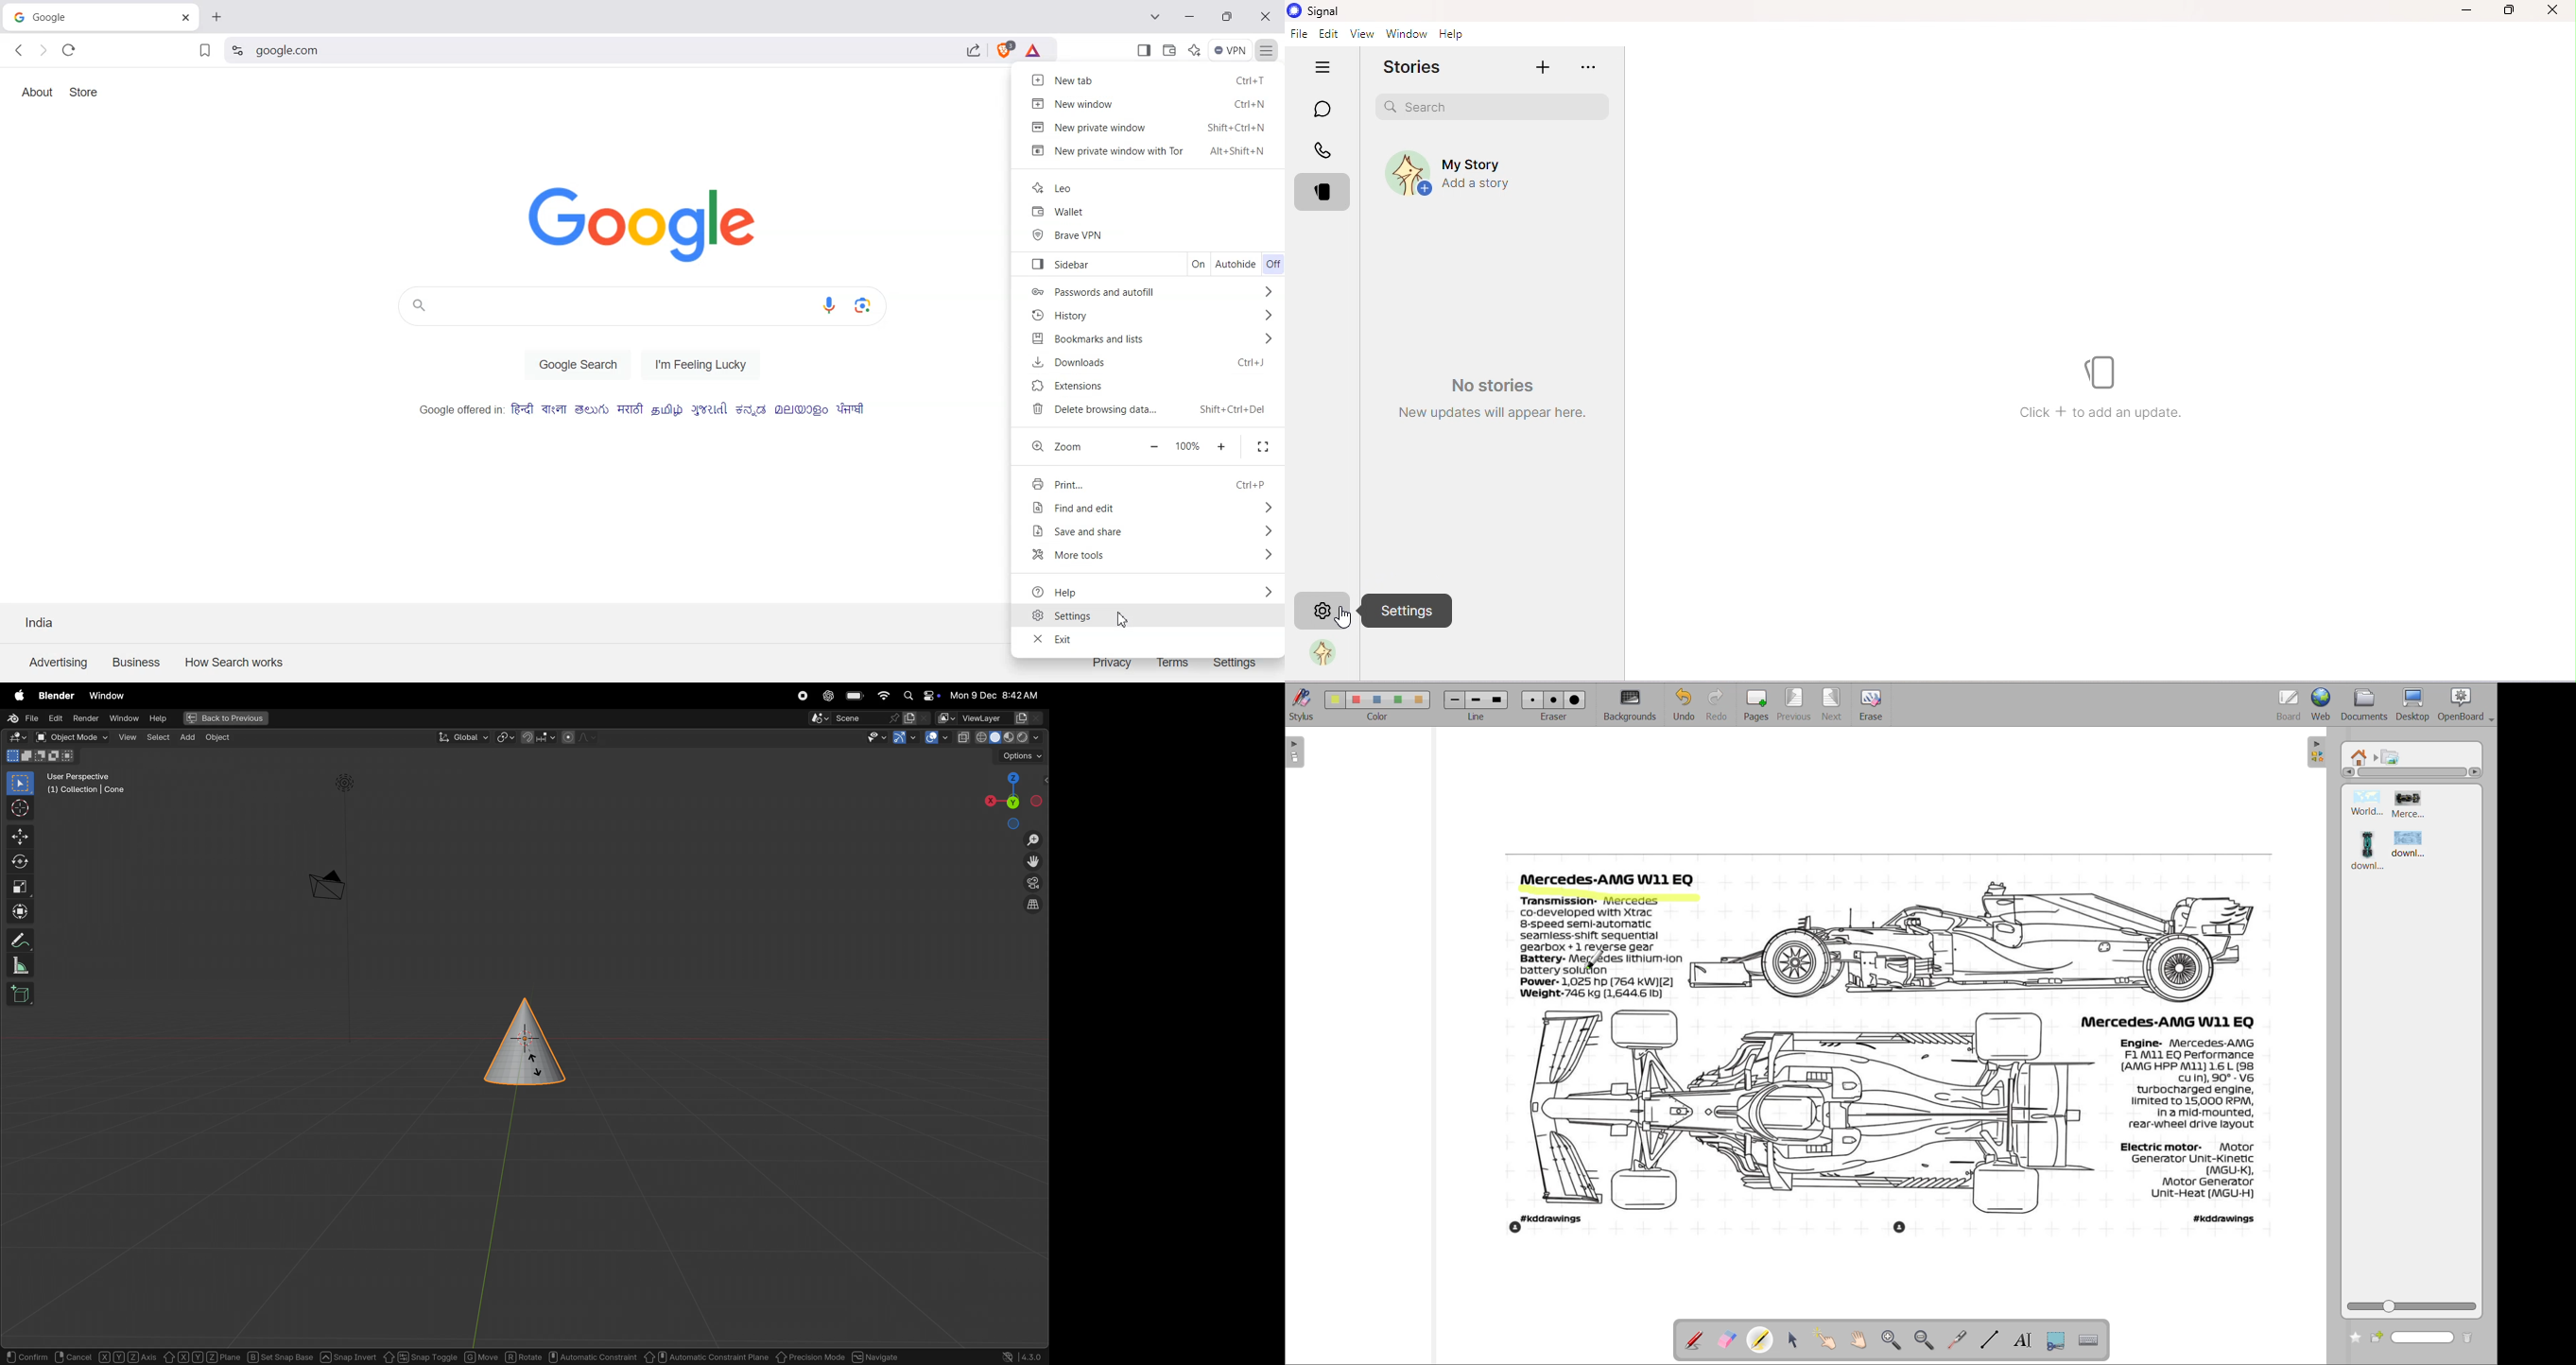  Describe the element at coordinates (1150, 151) in the screenshot. I see `New private window with Tor` at that location.